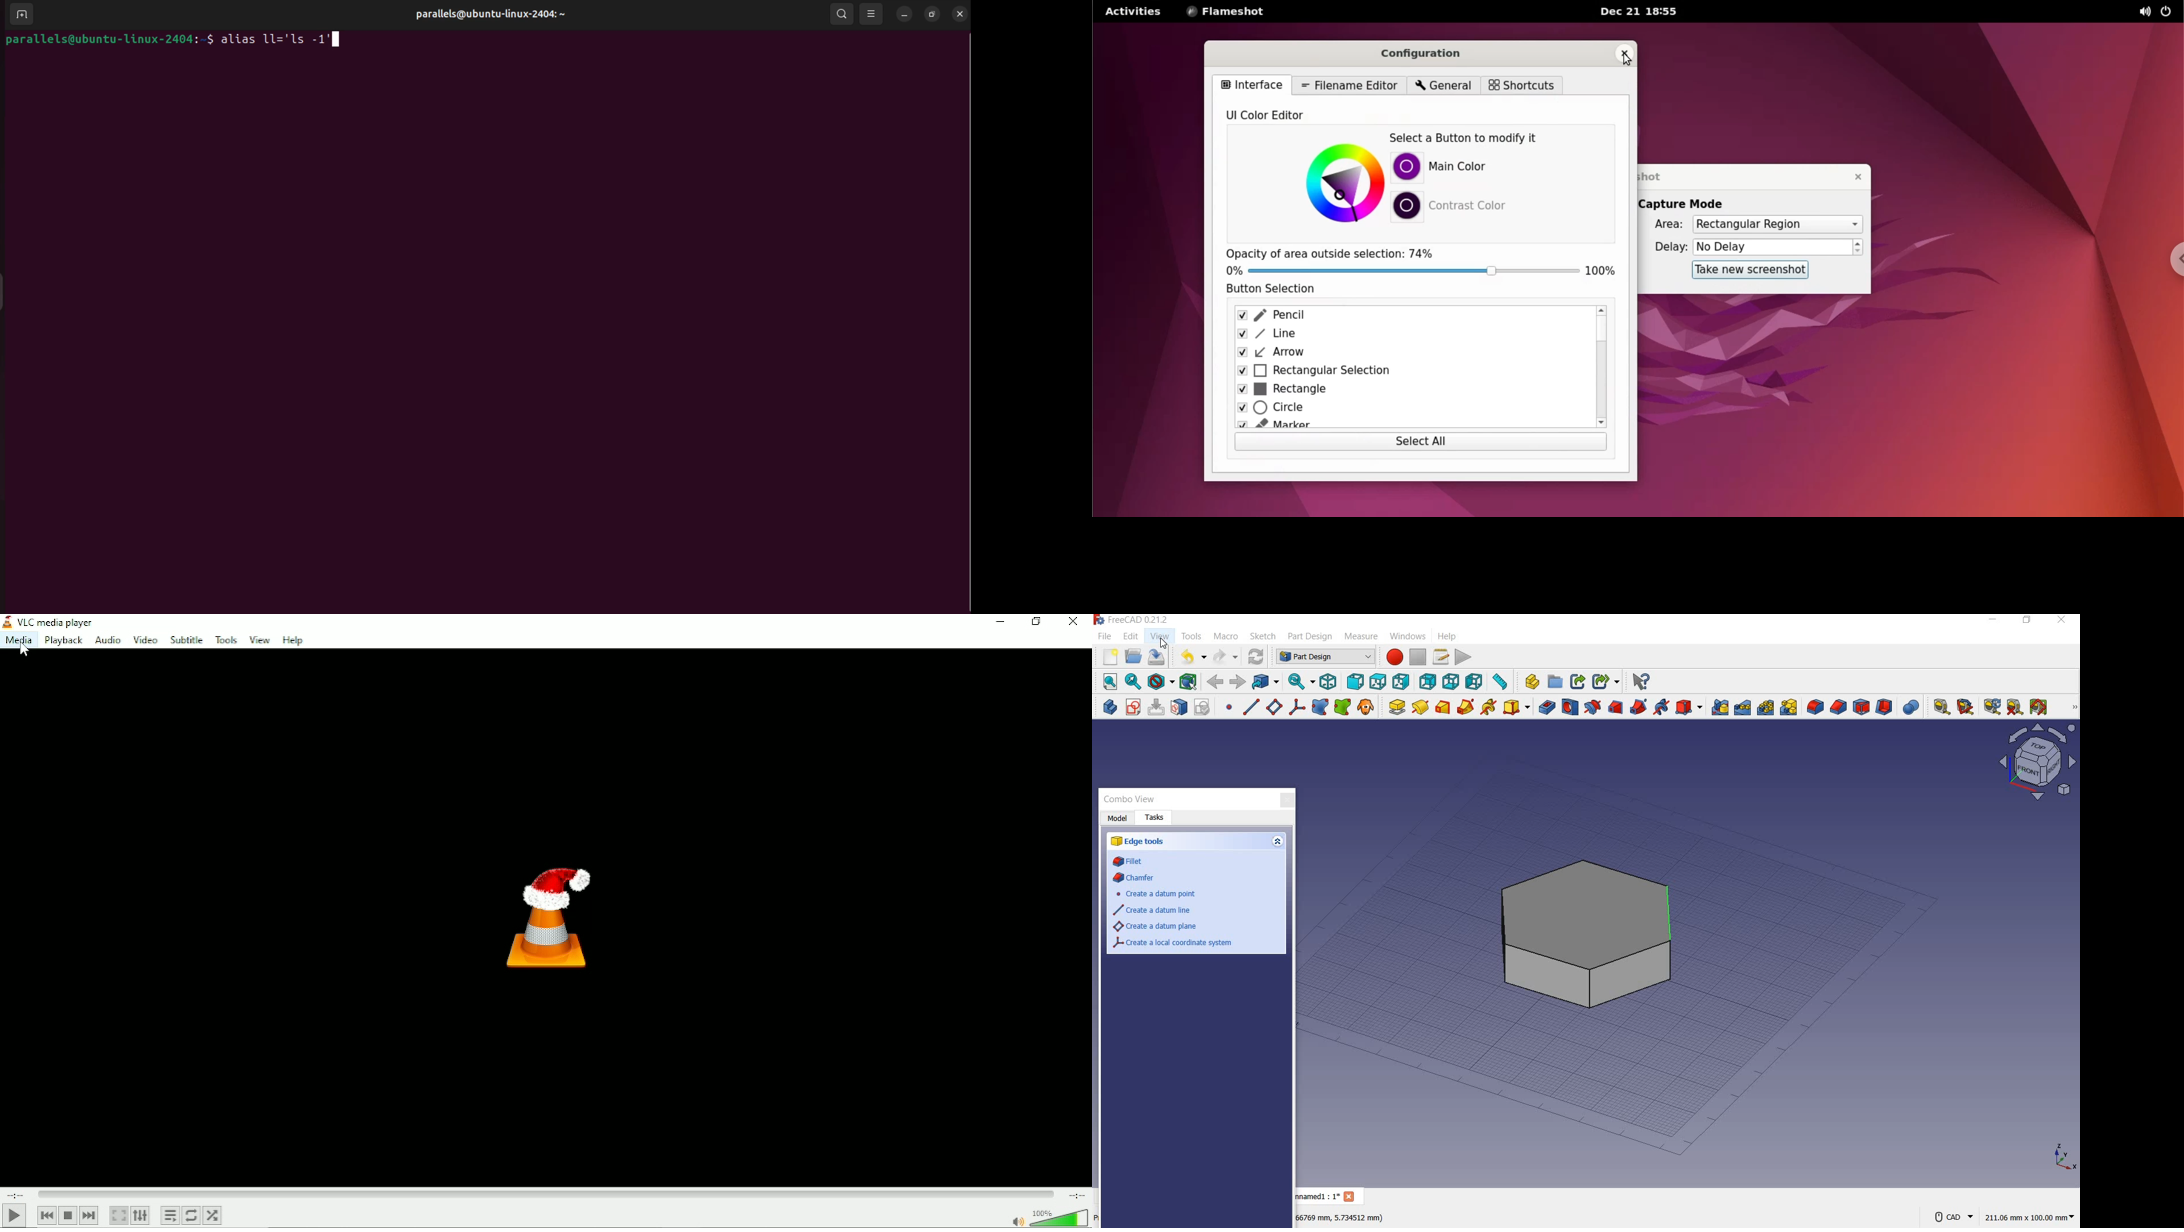 The width and height of the screenshot is (2184, 1232). I want to click on MINIMIZE, so click(1994, 622).